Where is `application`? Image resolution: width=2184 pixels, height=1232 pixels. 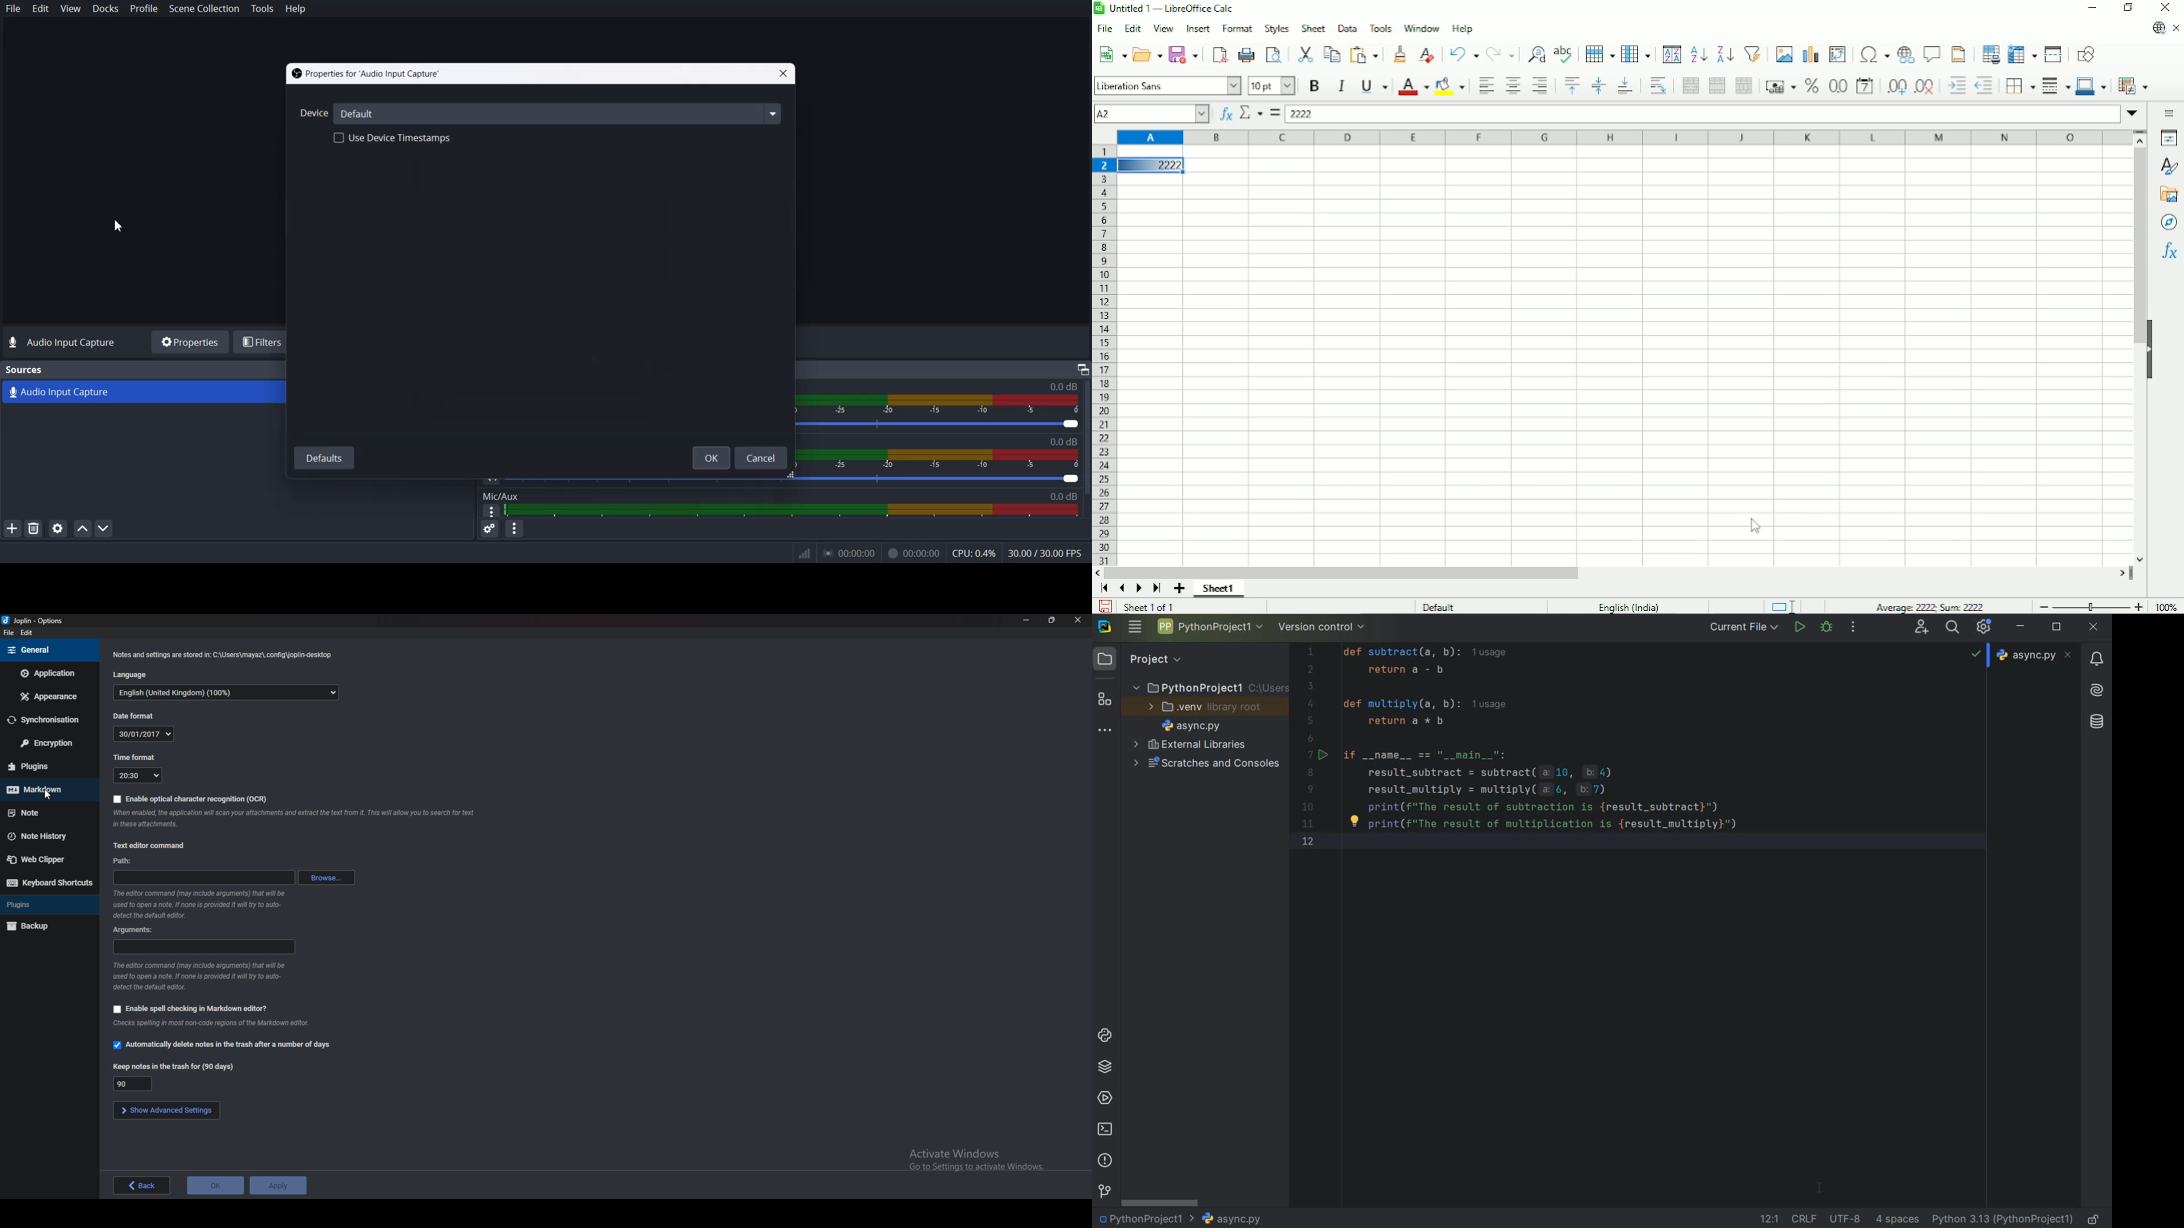
application is located at coordinates (47, 673).